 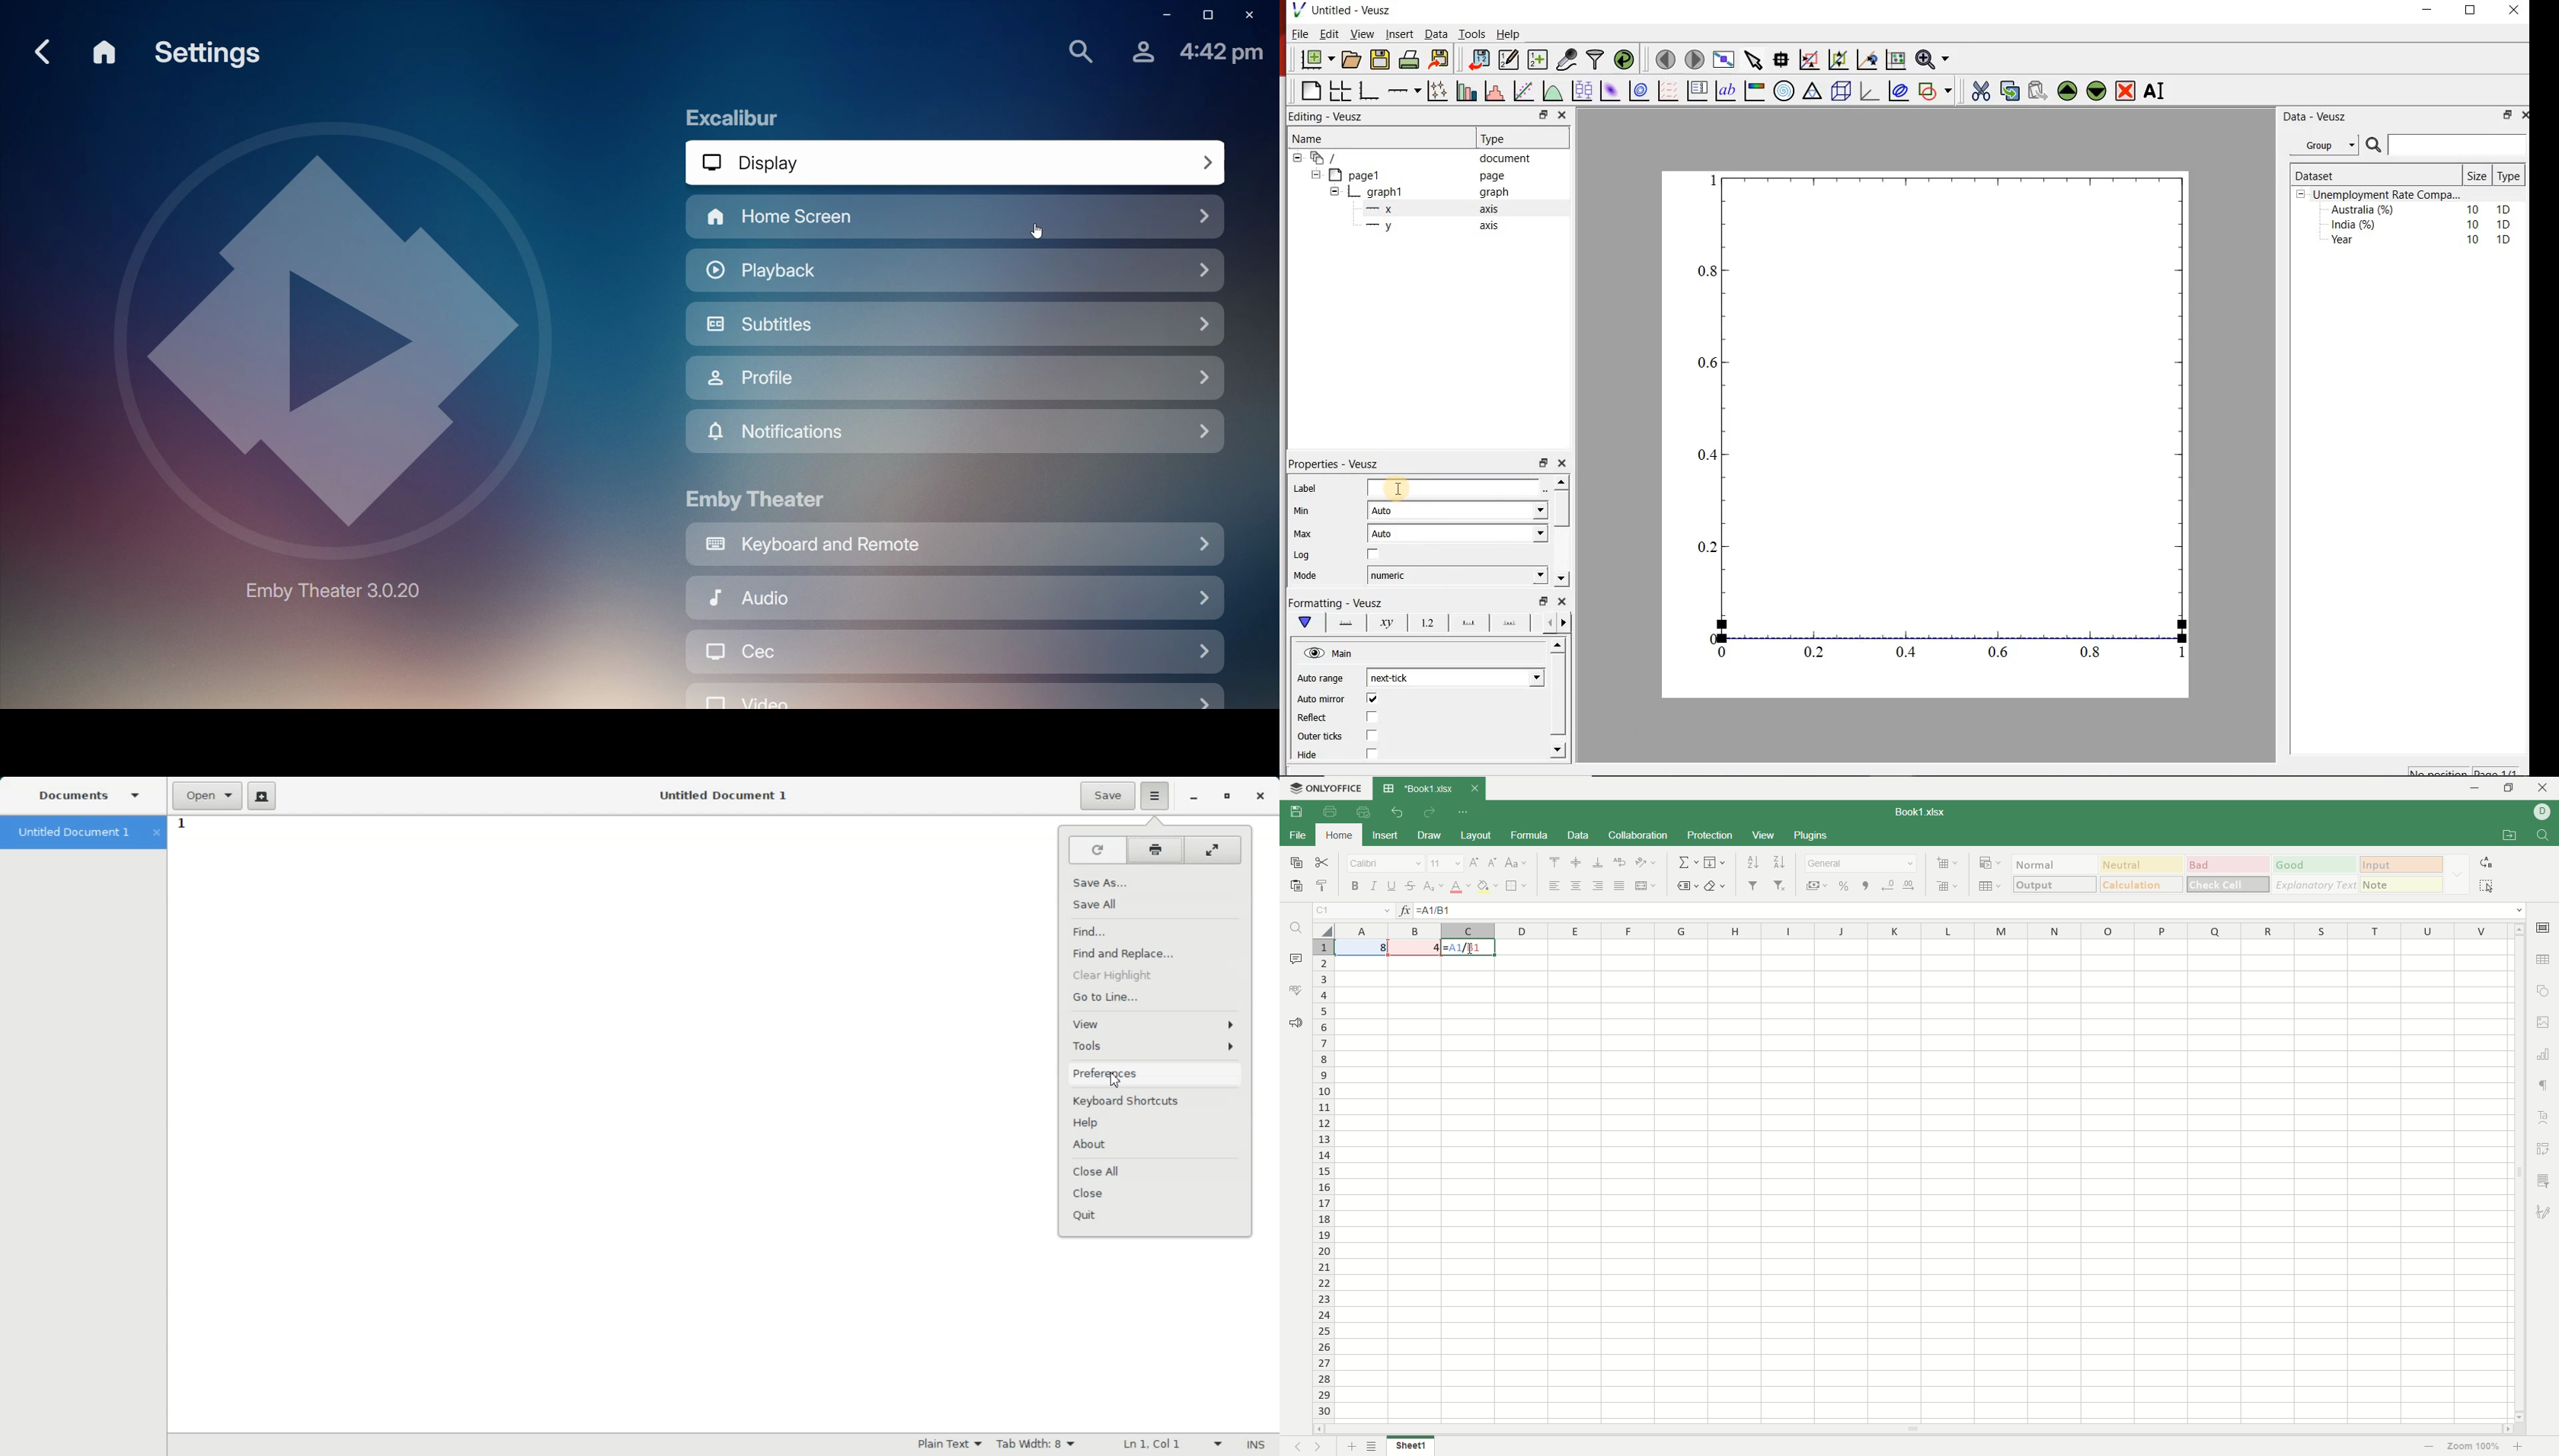 What do you see at coordinates (1559, 694) in the screenshot?
I see `scroll bar` at bounding box center [1559, 694].